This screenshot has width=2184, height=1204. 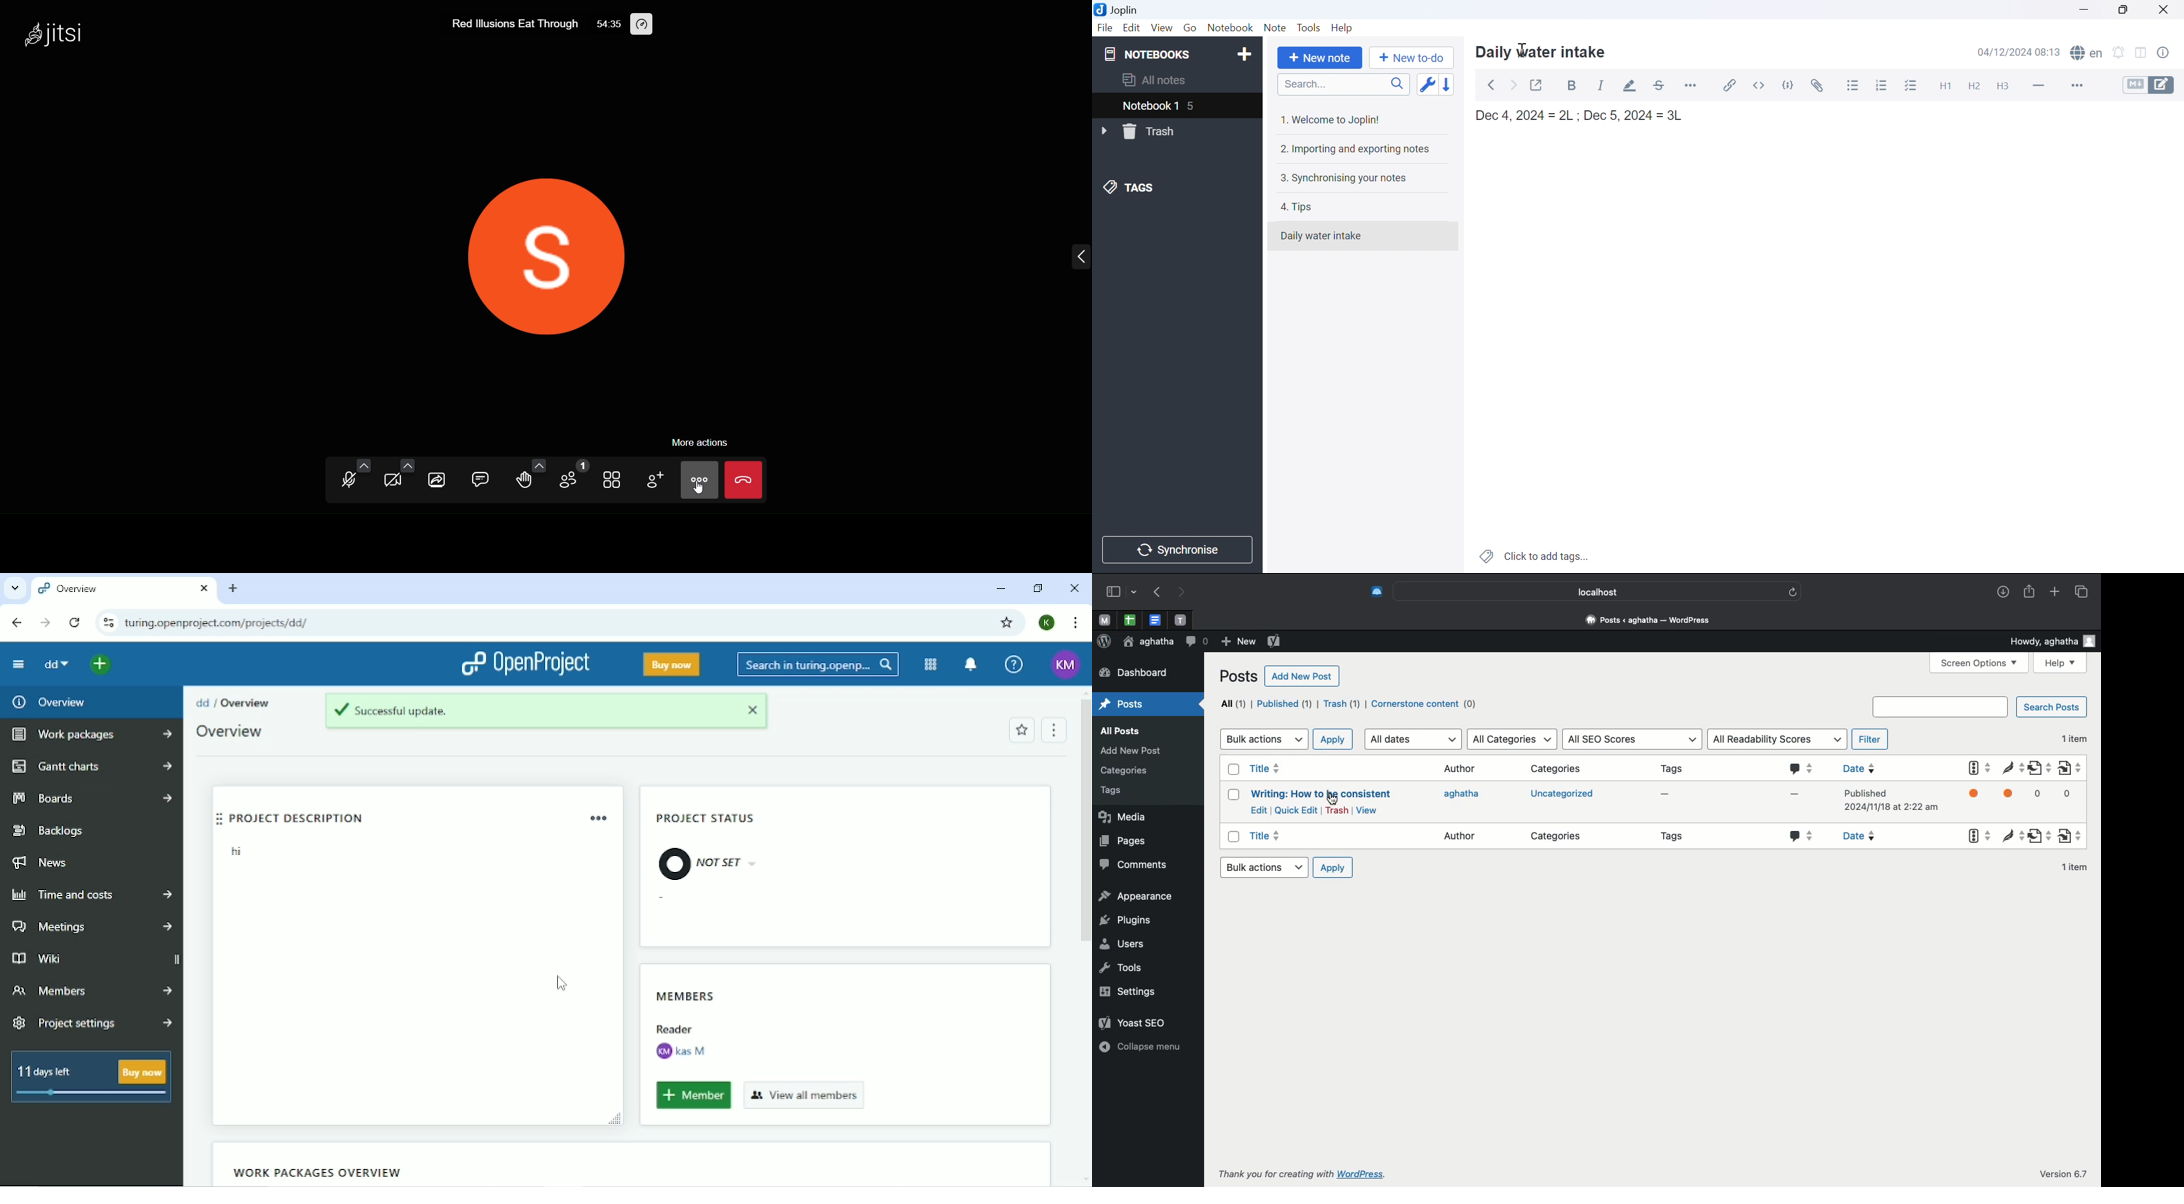 I want to click on More, so click(x=2072, y=85).